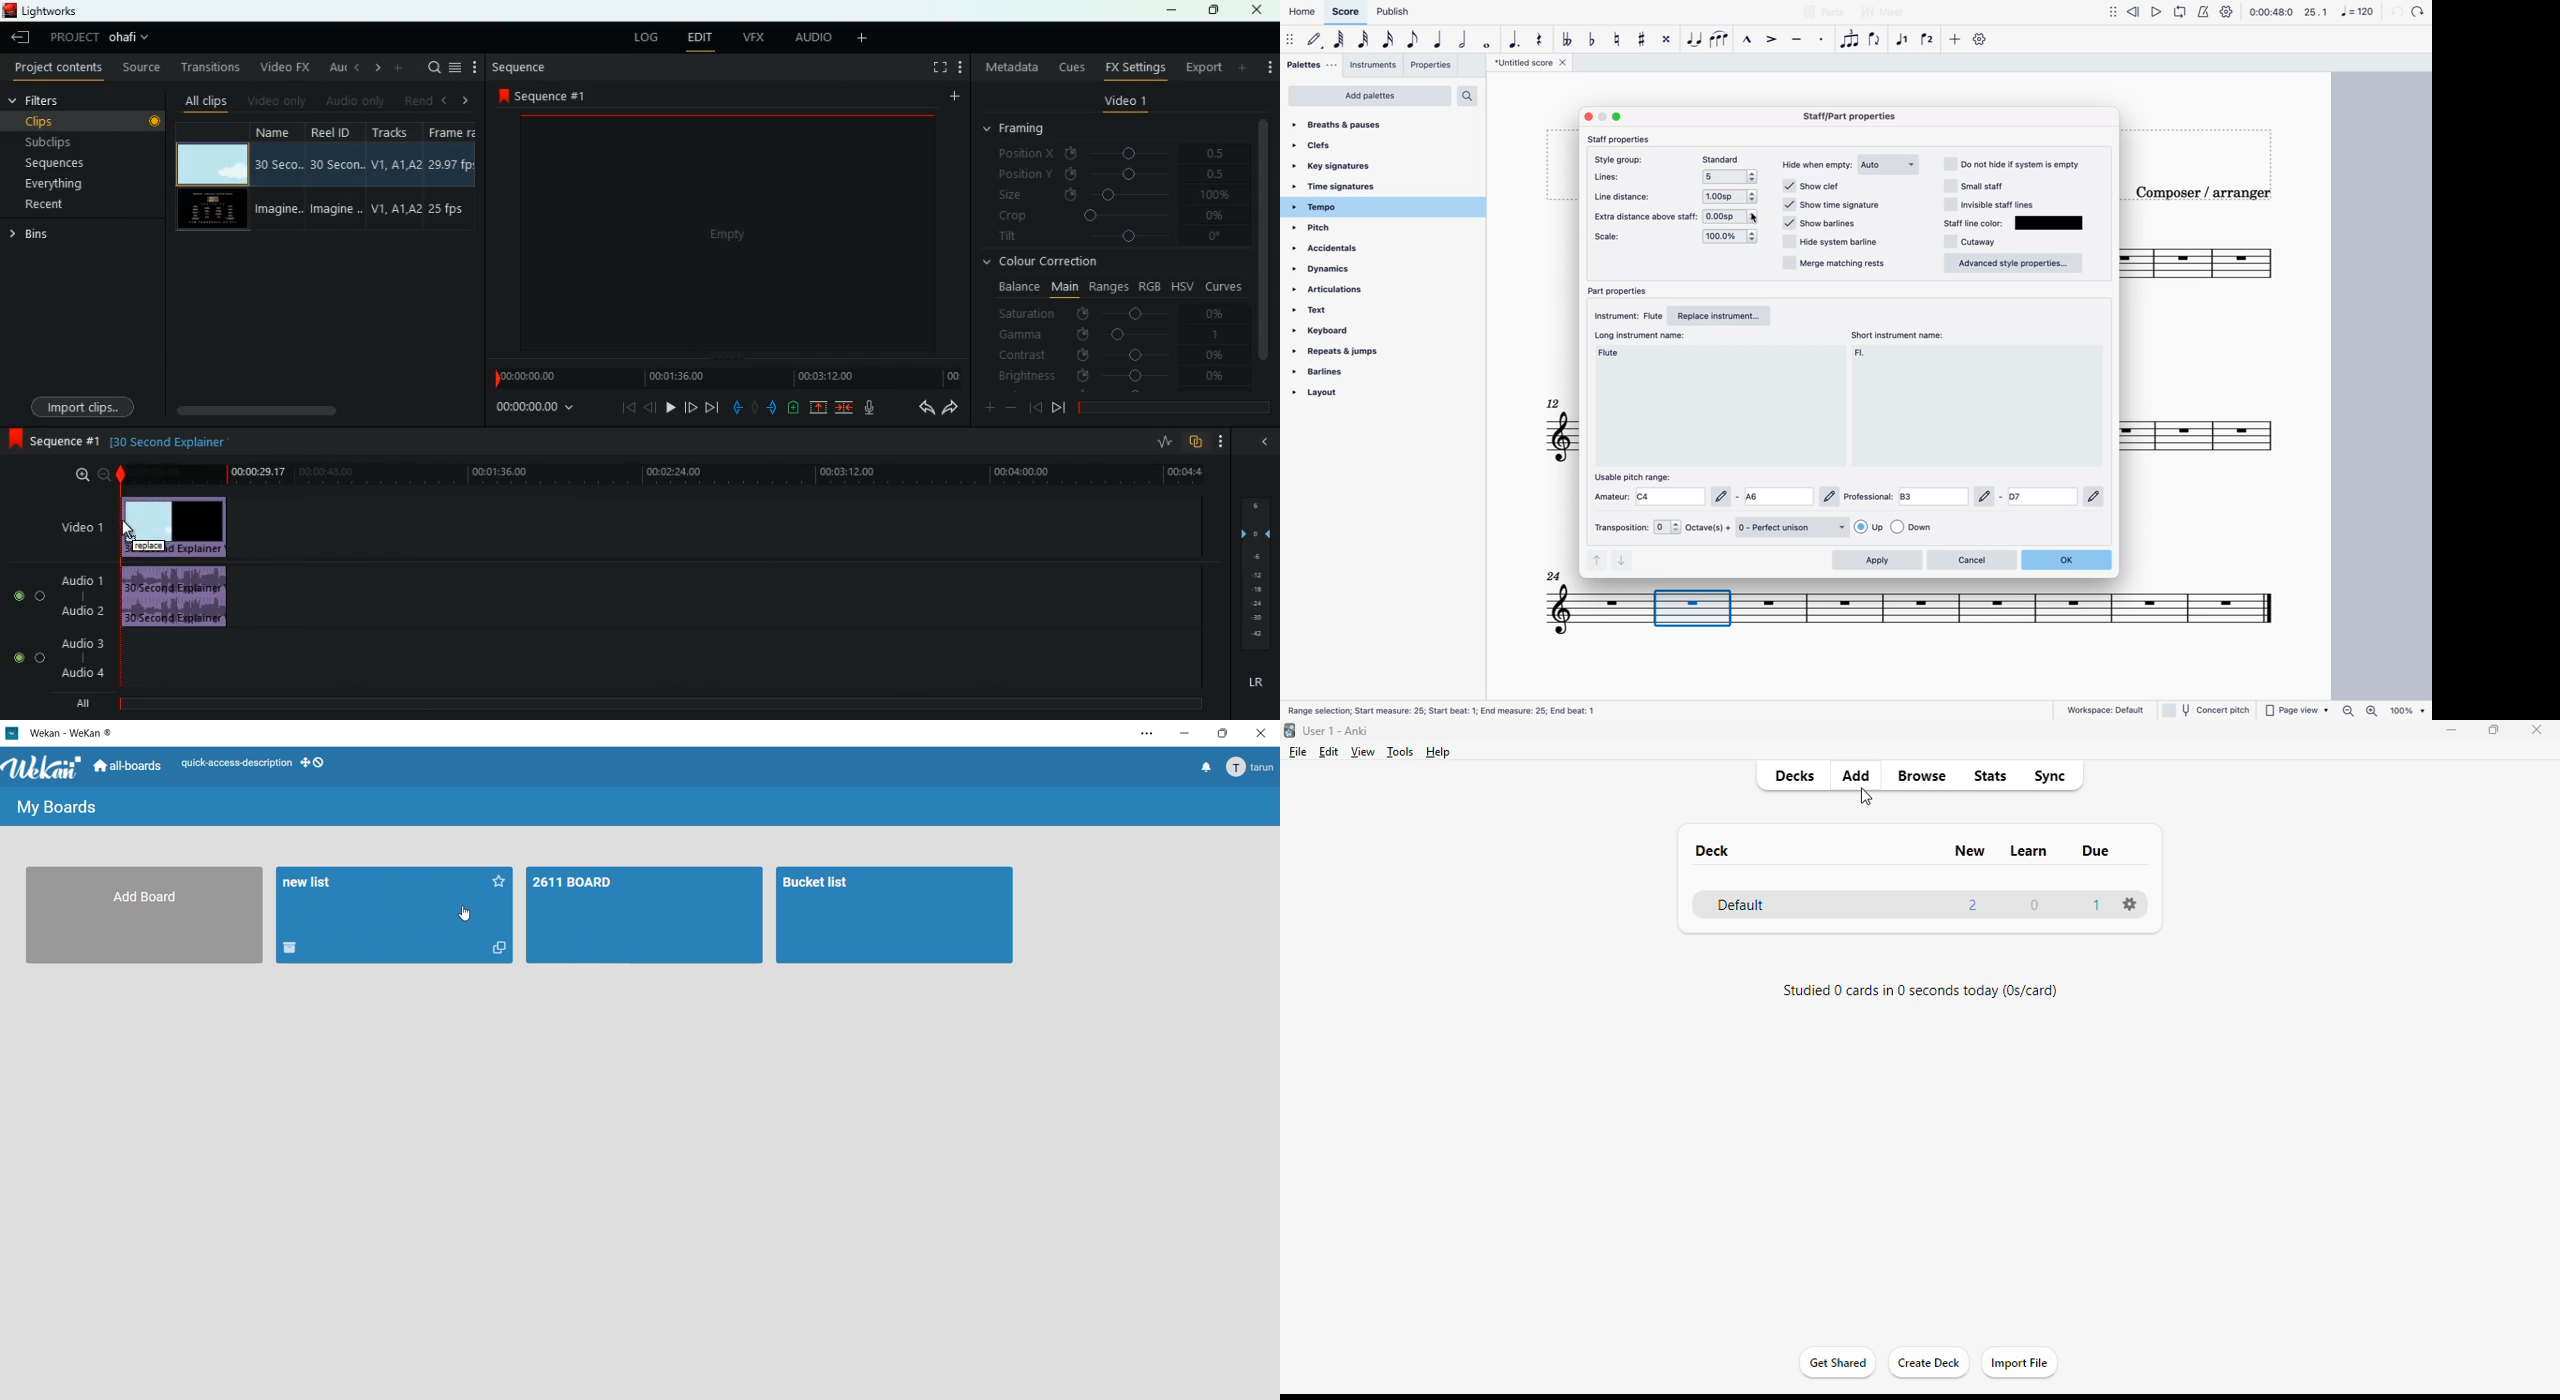  I want to click on settings and more, so click(1143, 735).